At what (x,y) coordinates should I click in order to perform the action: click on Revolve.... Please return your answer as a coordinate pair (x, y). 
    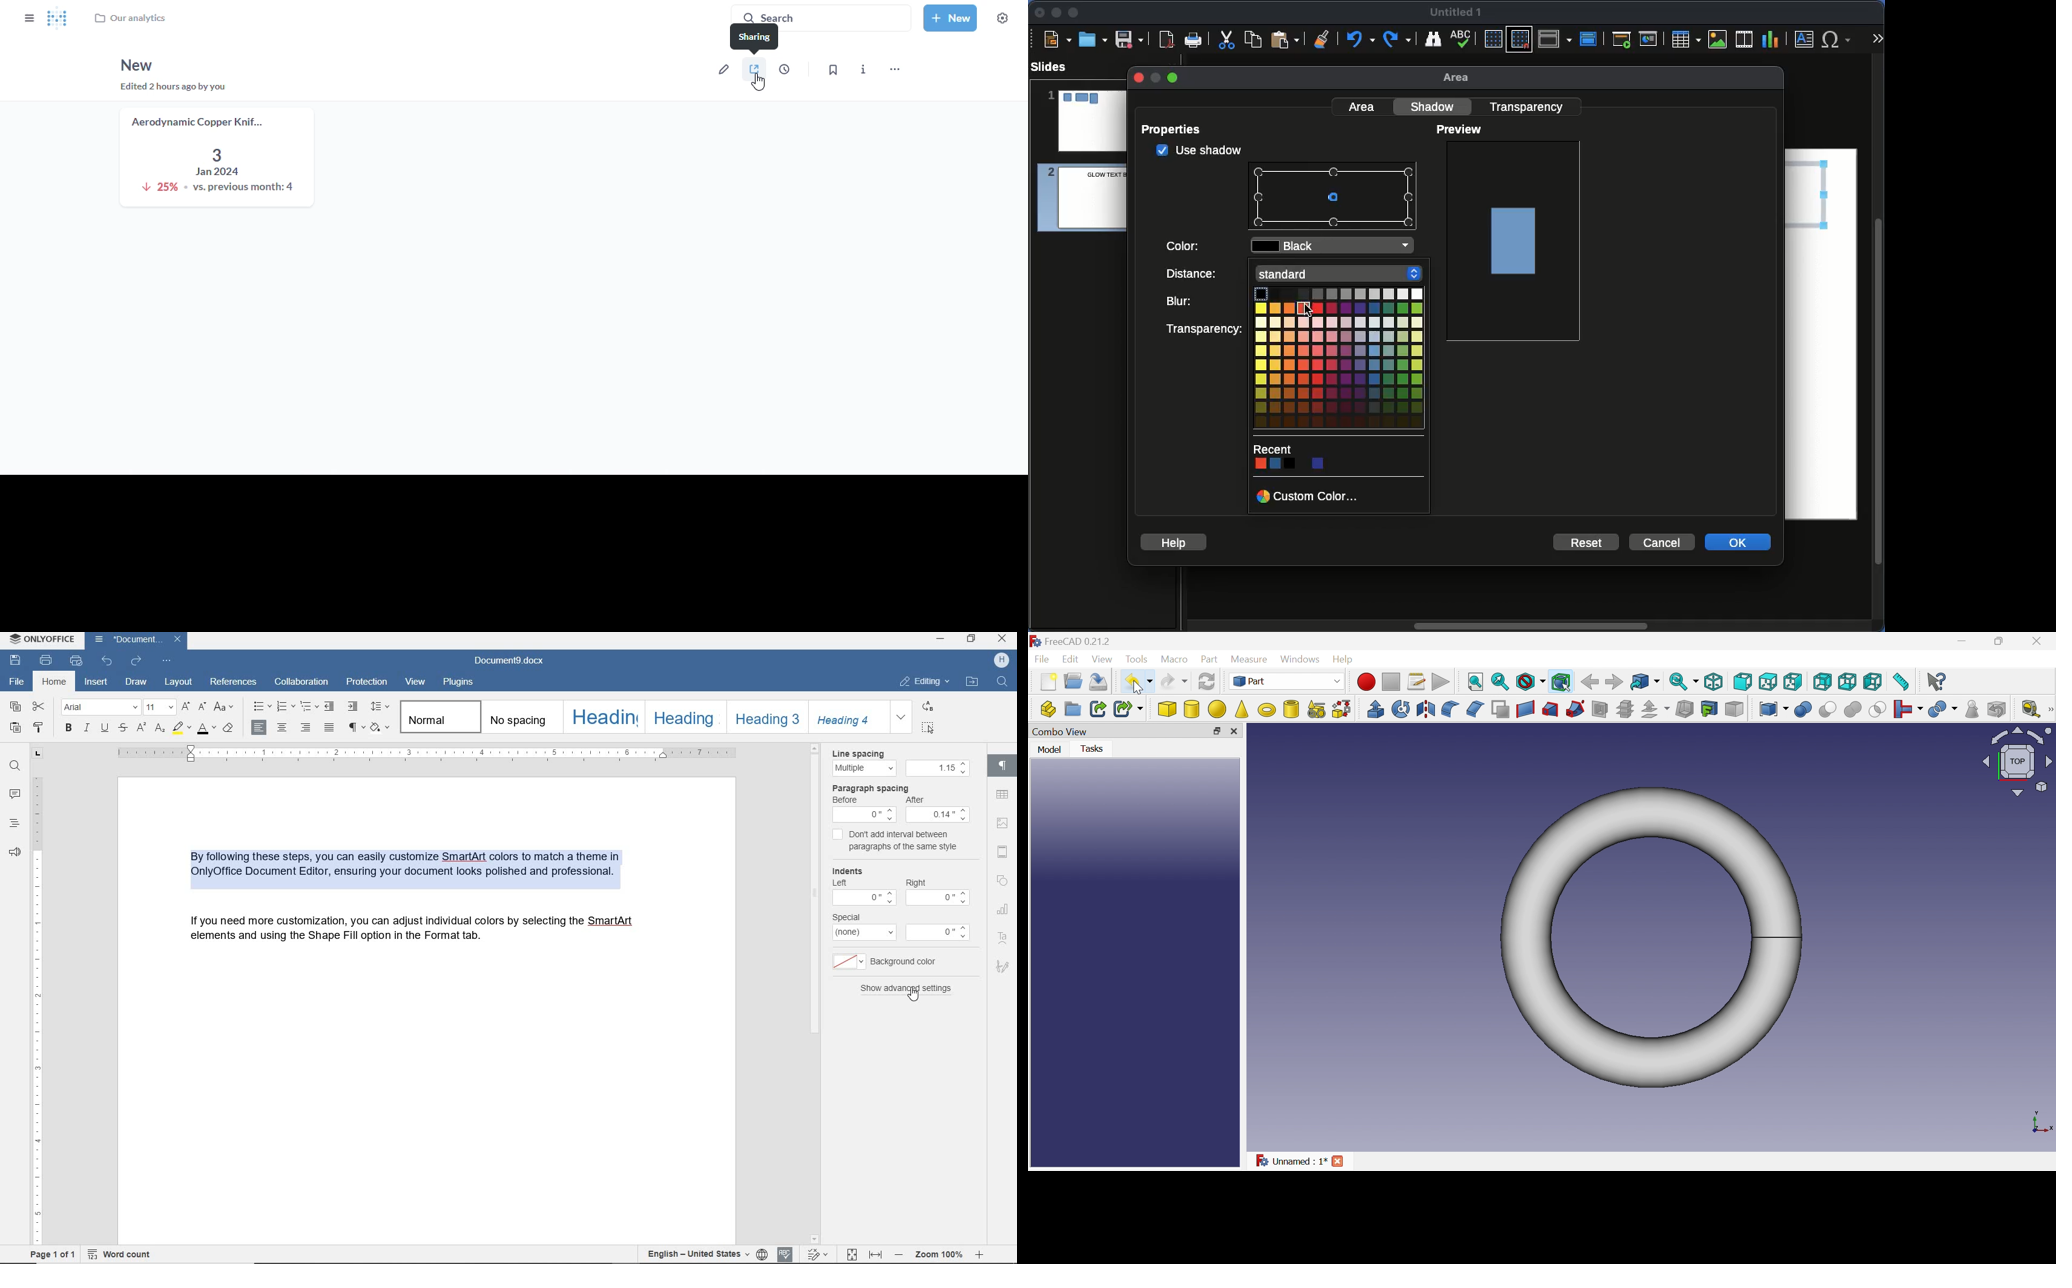
    Looking at the image, I should click on (1400, 709).